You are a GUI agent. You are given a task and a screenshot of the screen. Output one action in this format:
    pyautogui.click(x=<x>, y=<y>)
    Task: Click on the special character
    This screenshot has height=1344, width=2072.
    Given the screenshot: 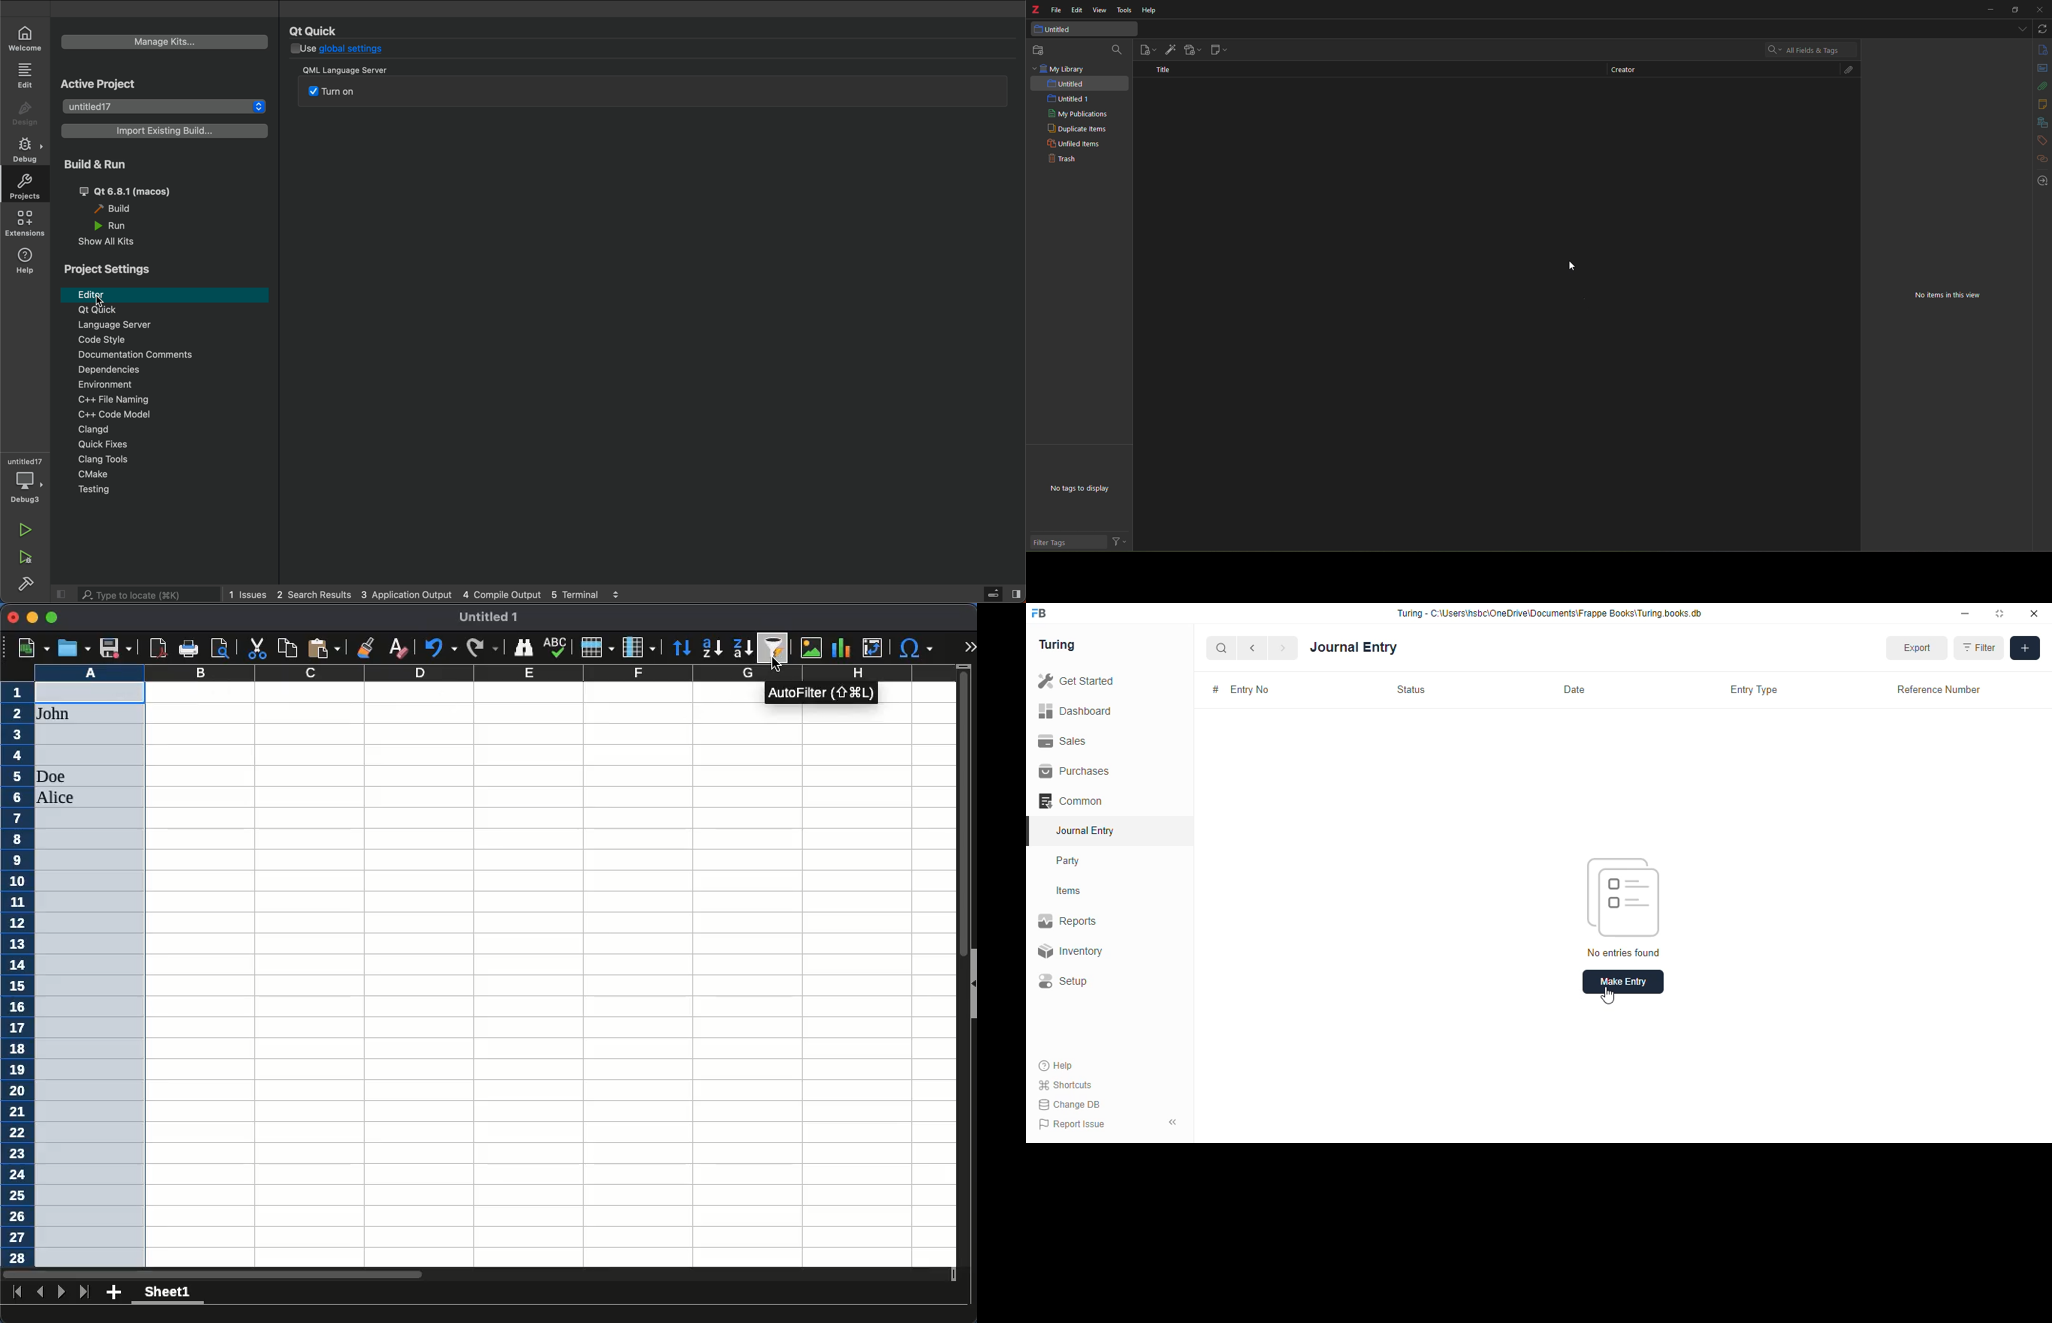 What is the action you would take?
    pyautogui.click(x=915, y=650)
    